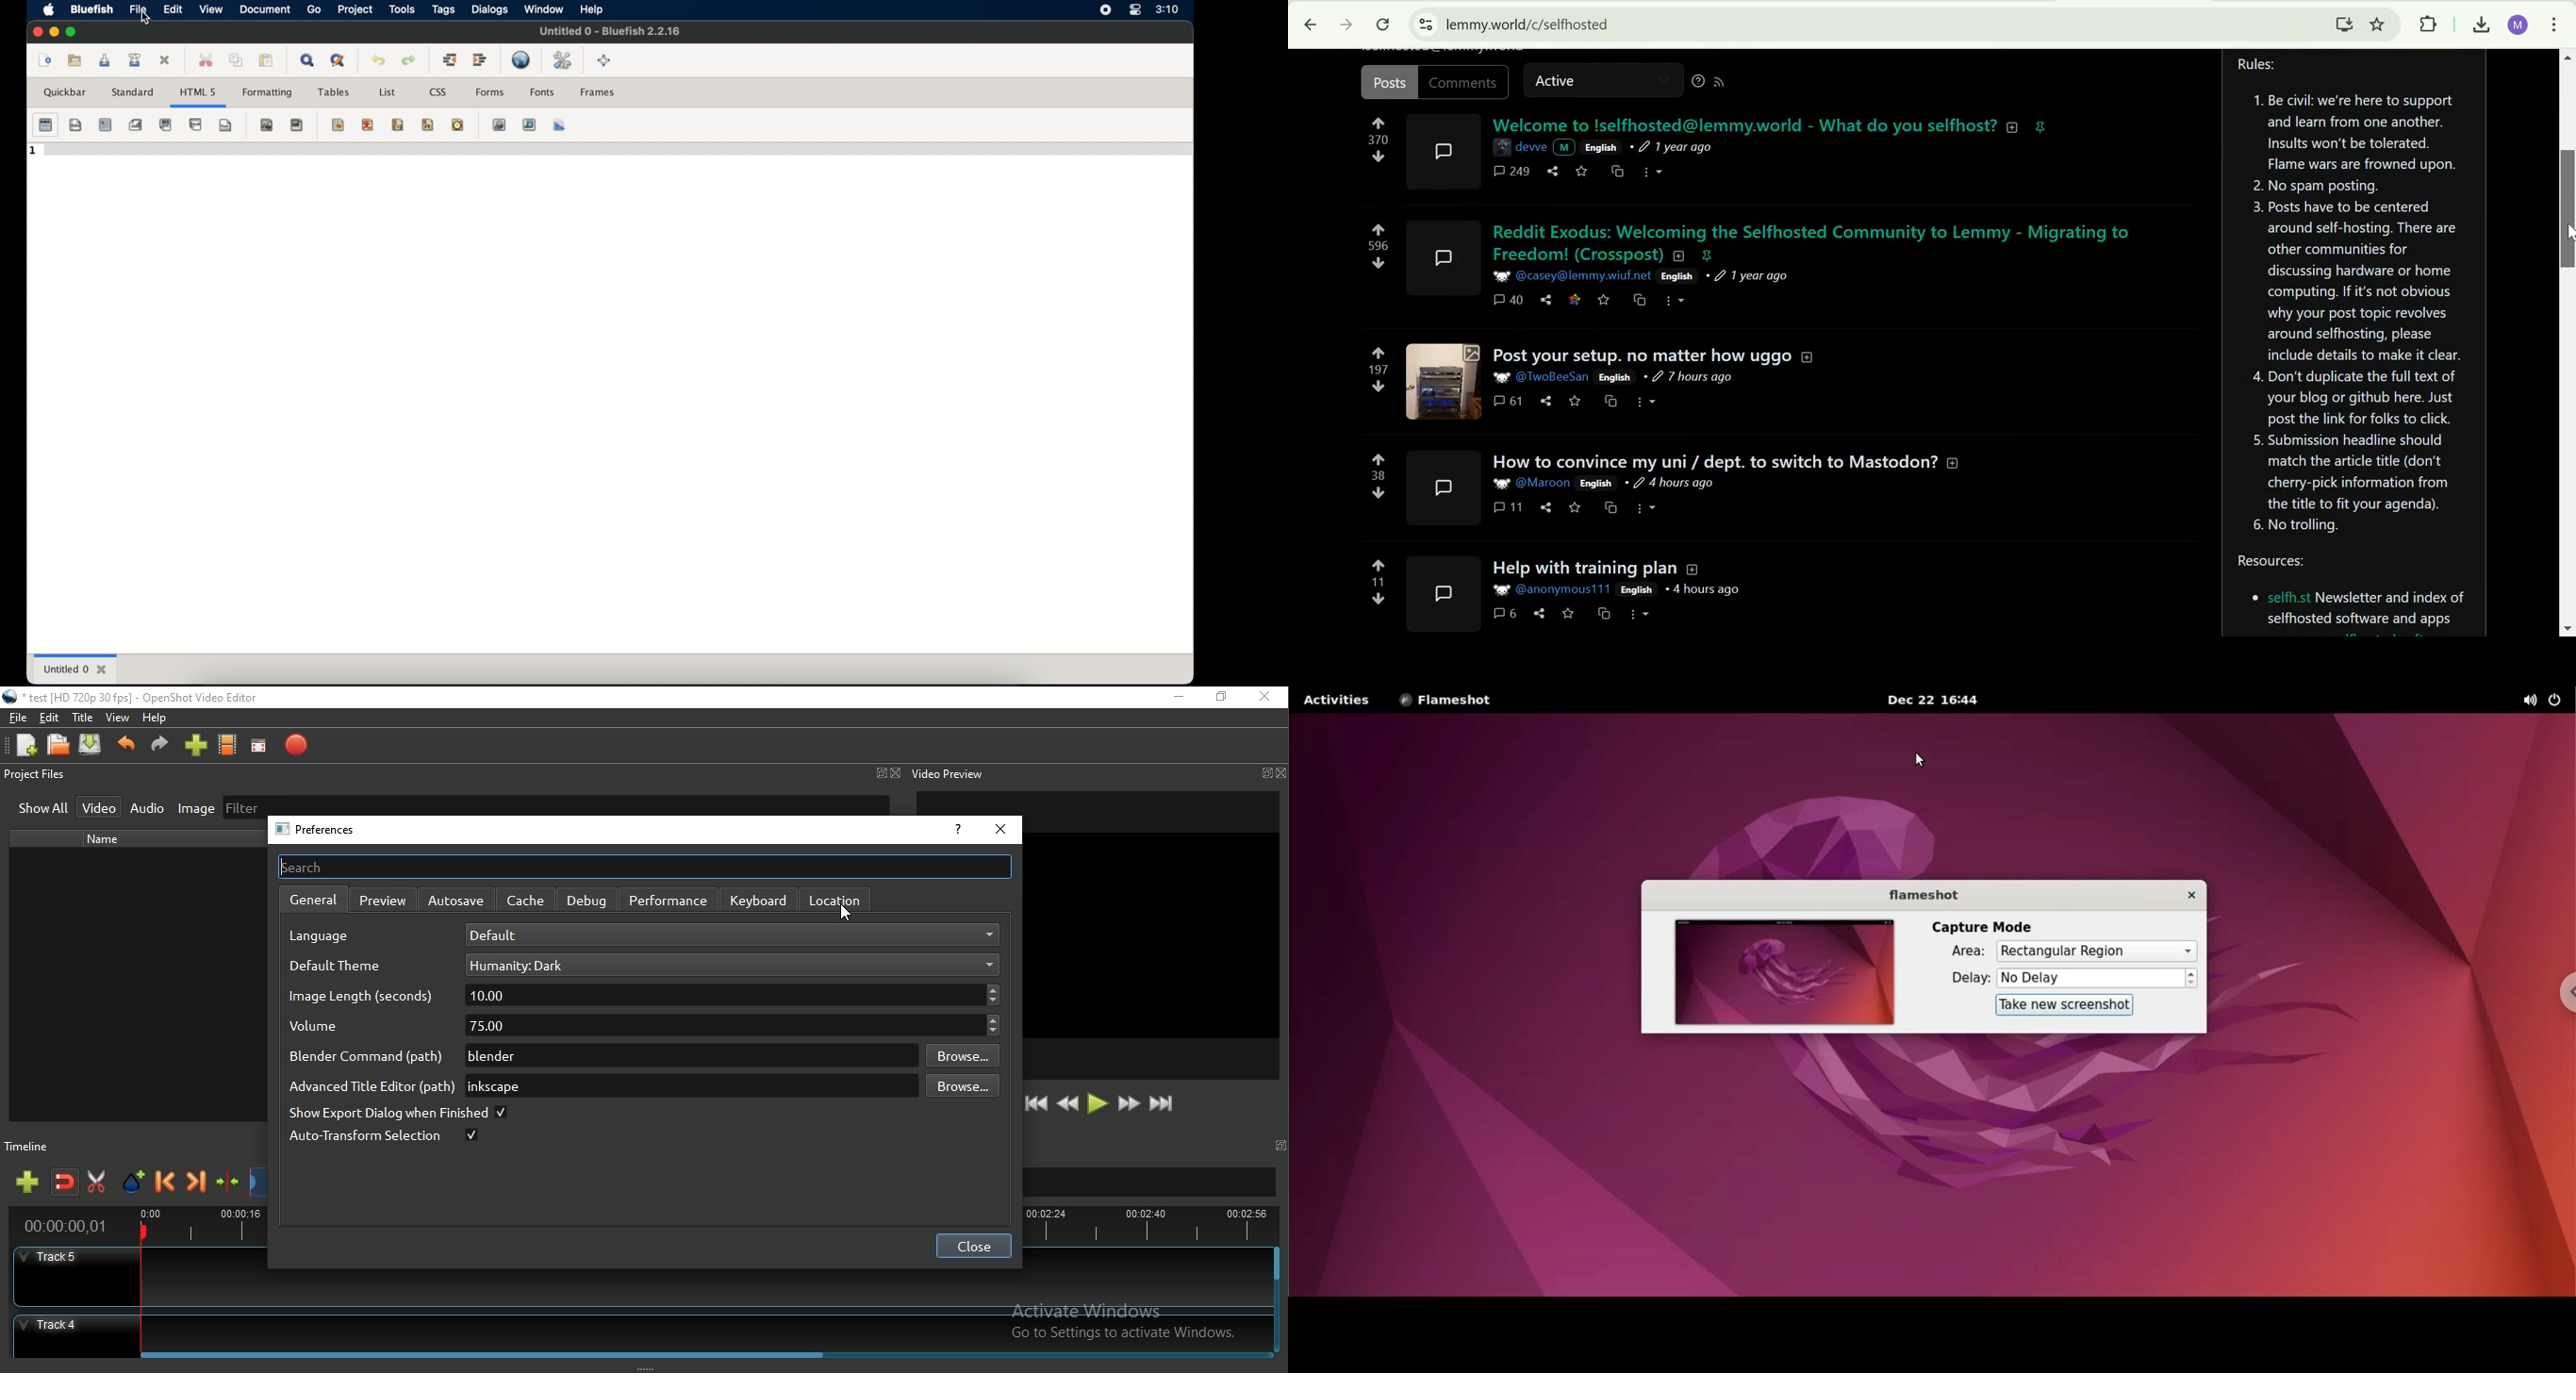 This screenshot has width=2576, height=1400. What do you see at coordinates (1725, 83) in the screenshot?
I see `RSS` at bounding box center [1725, 83].